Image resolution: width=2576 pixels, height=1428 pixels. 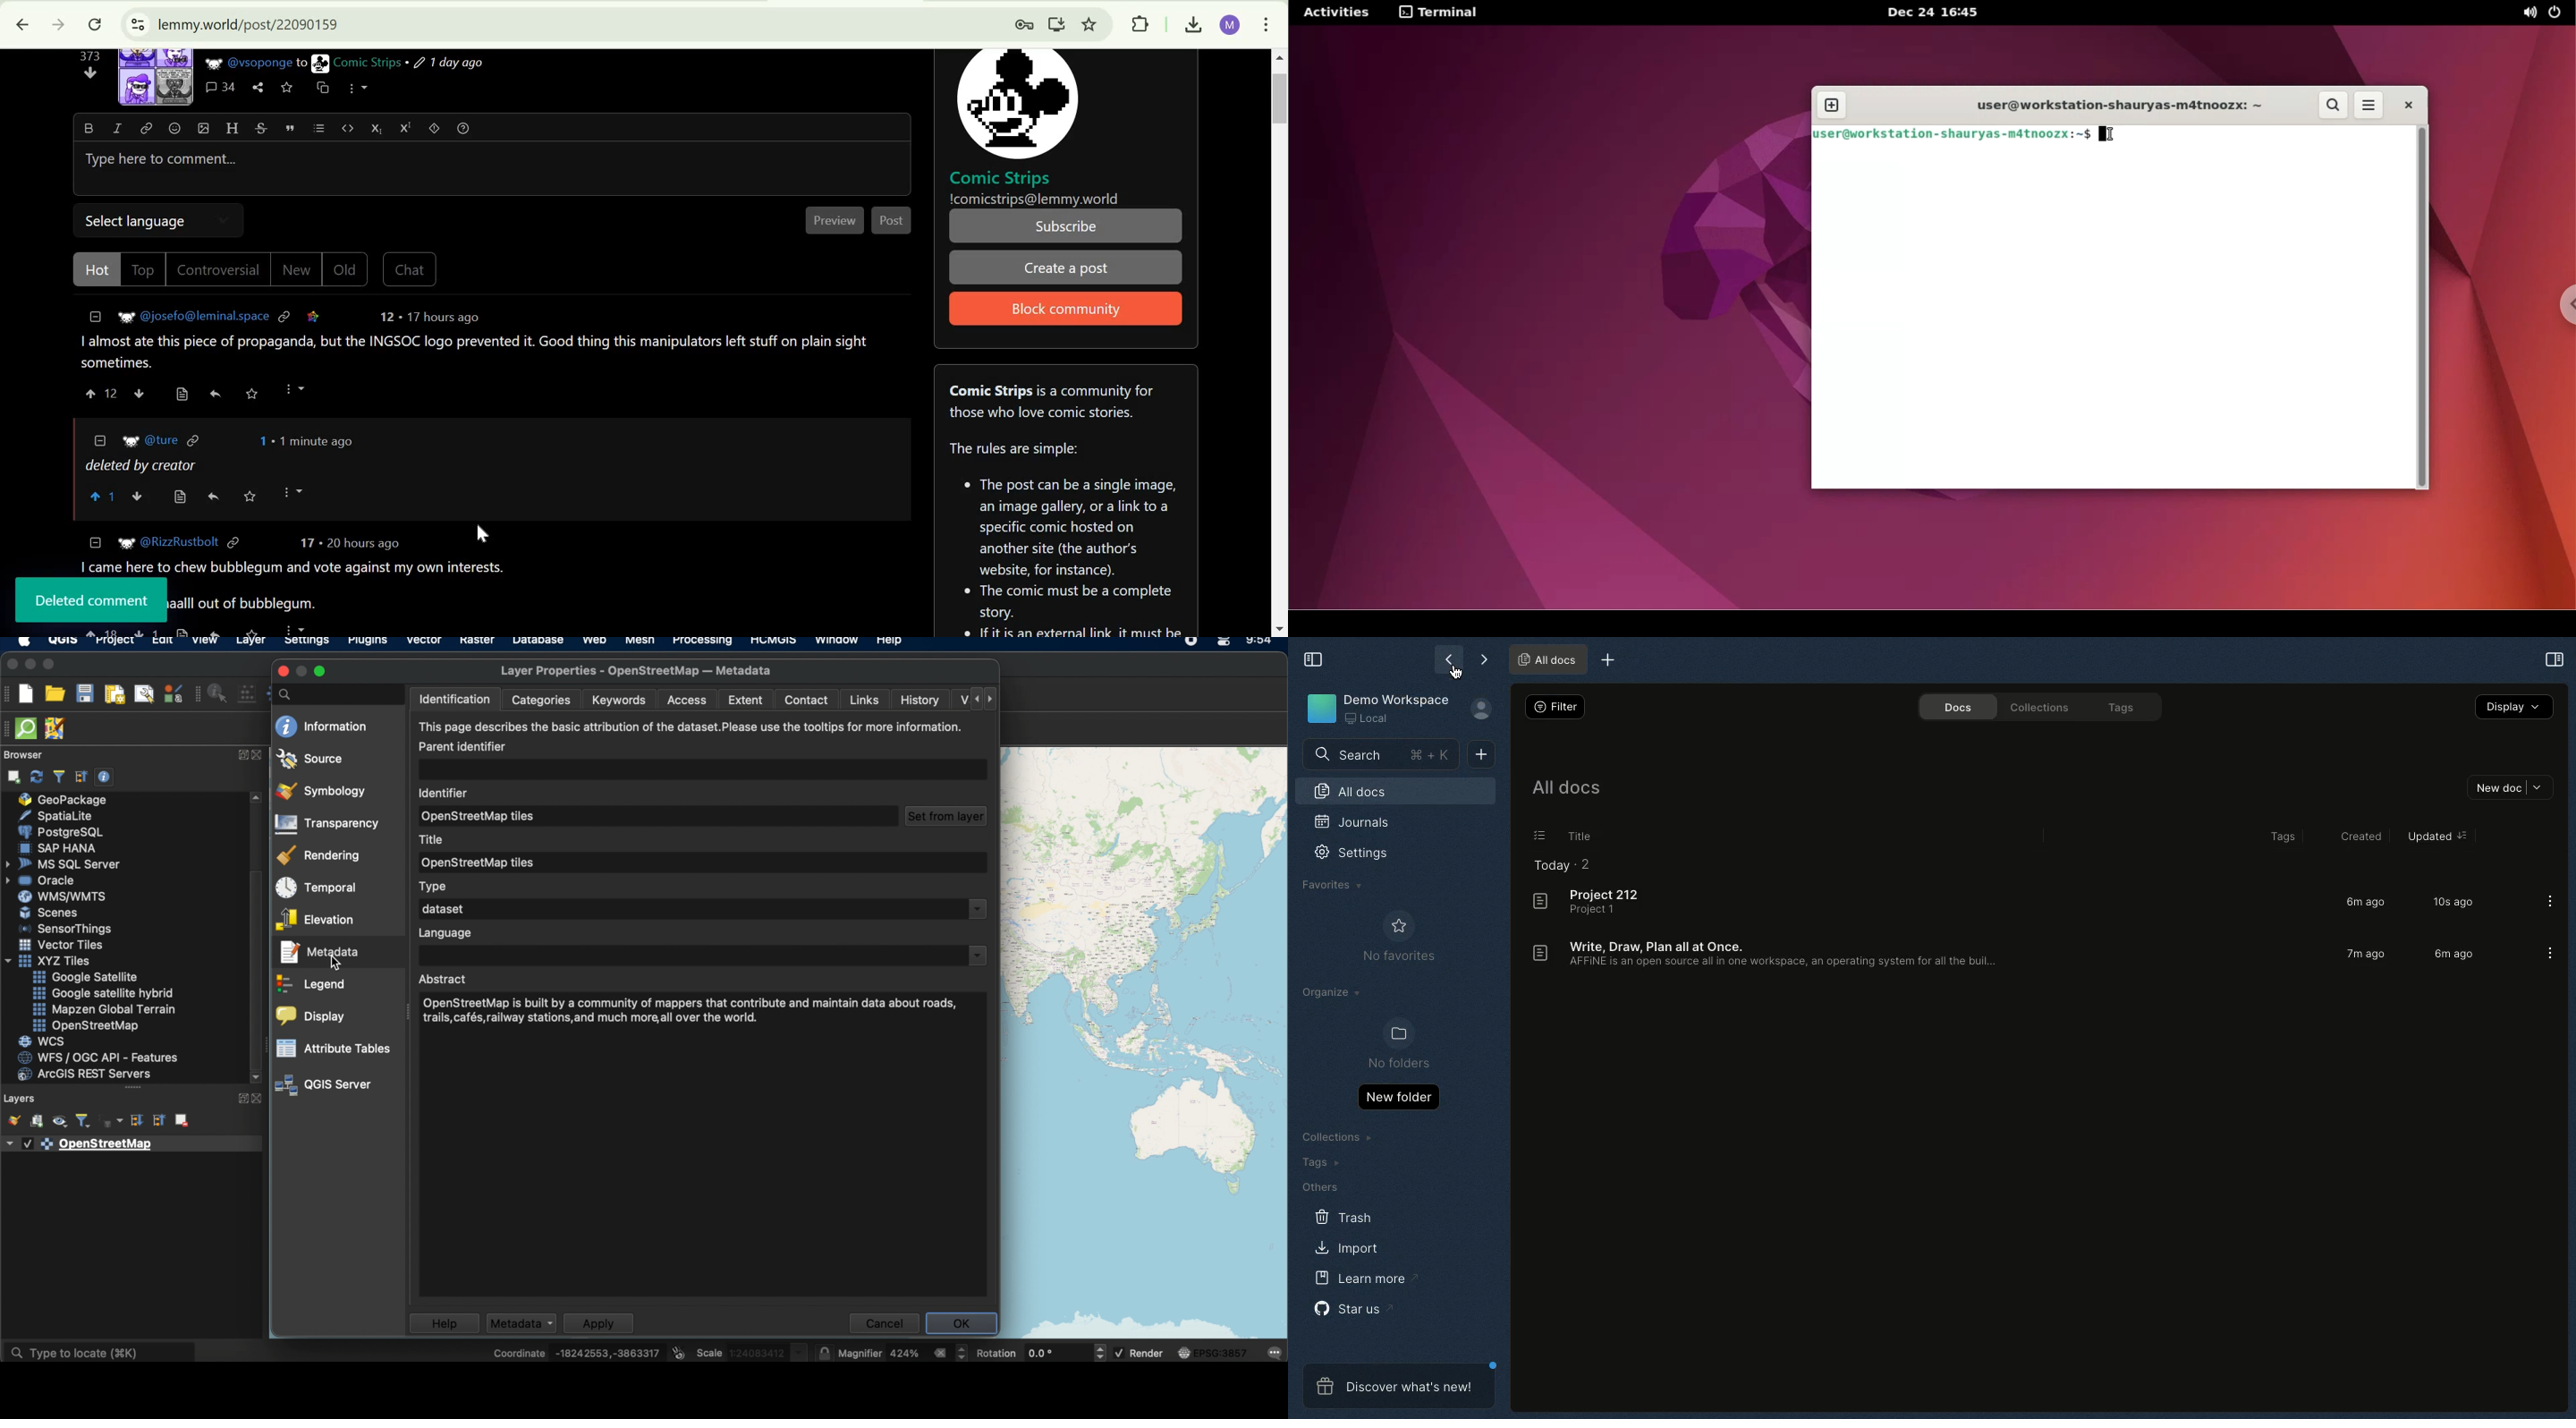 I want to click on cursor, so click(x=335, y=962).